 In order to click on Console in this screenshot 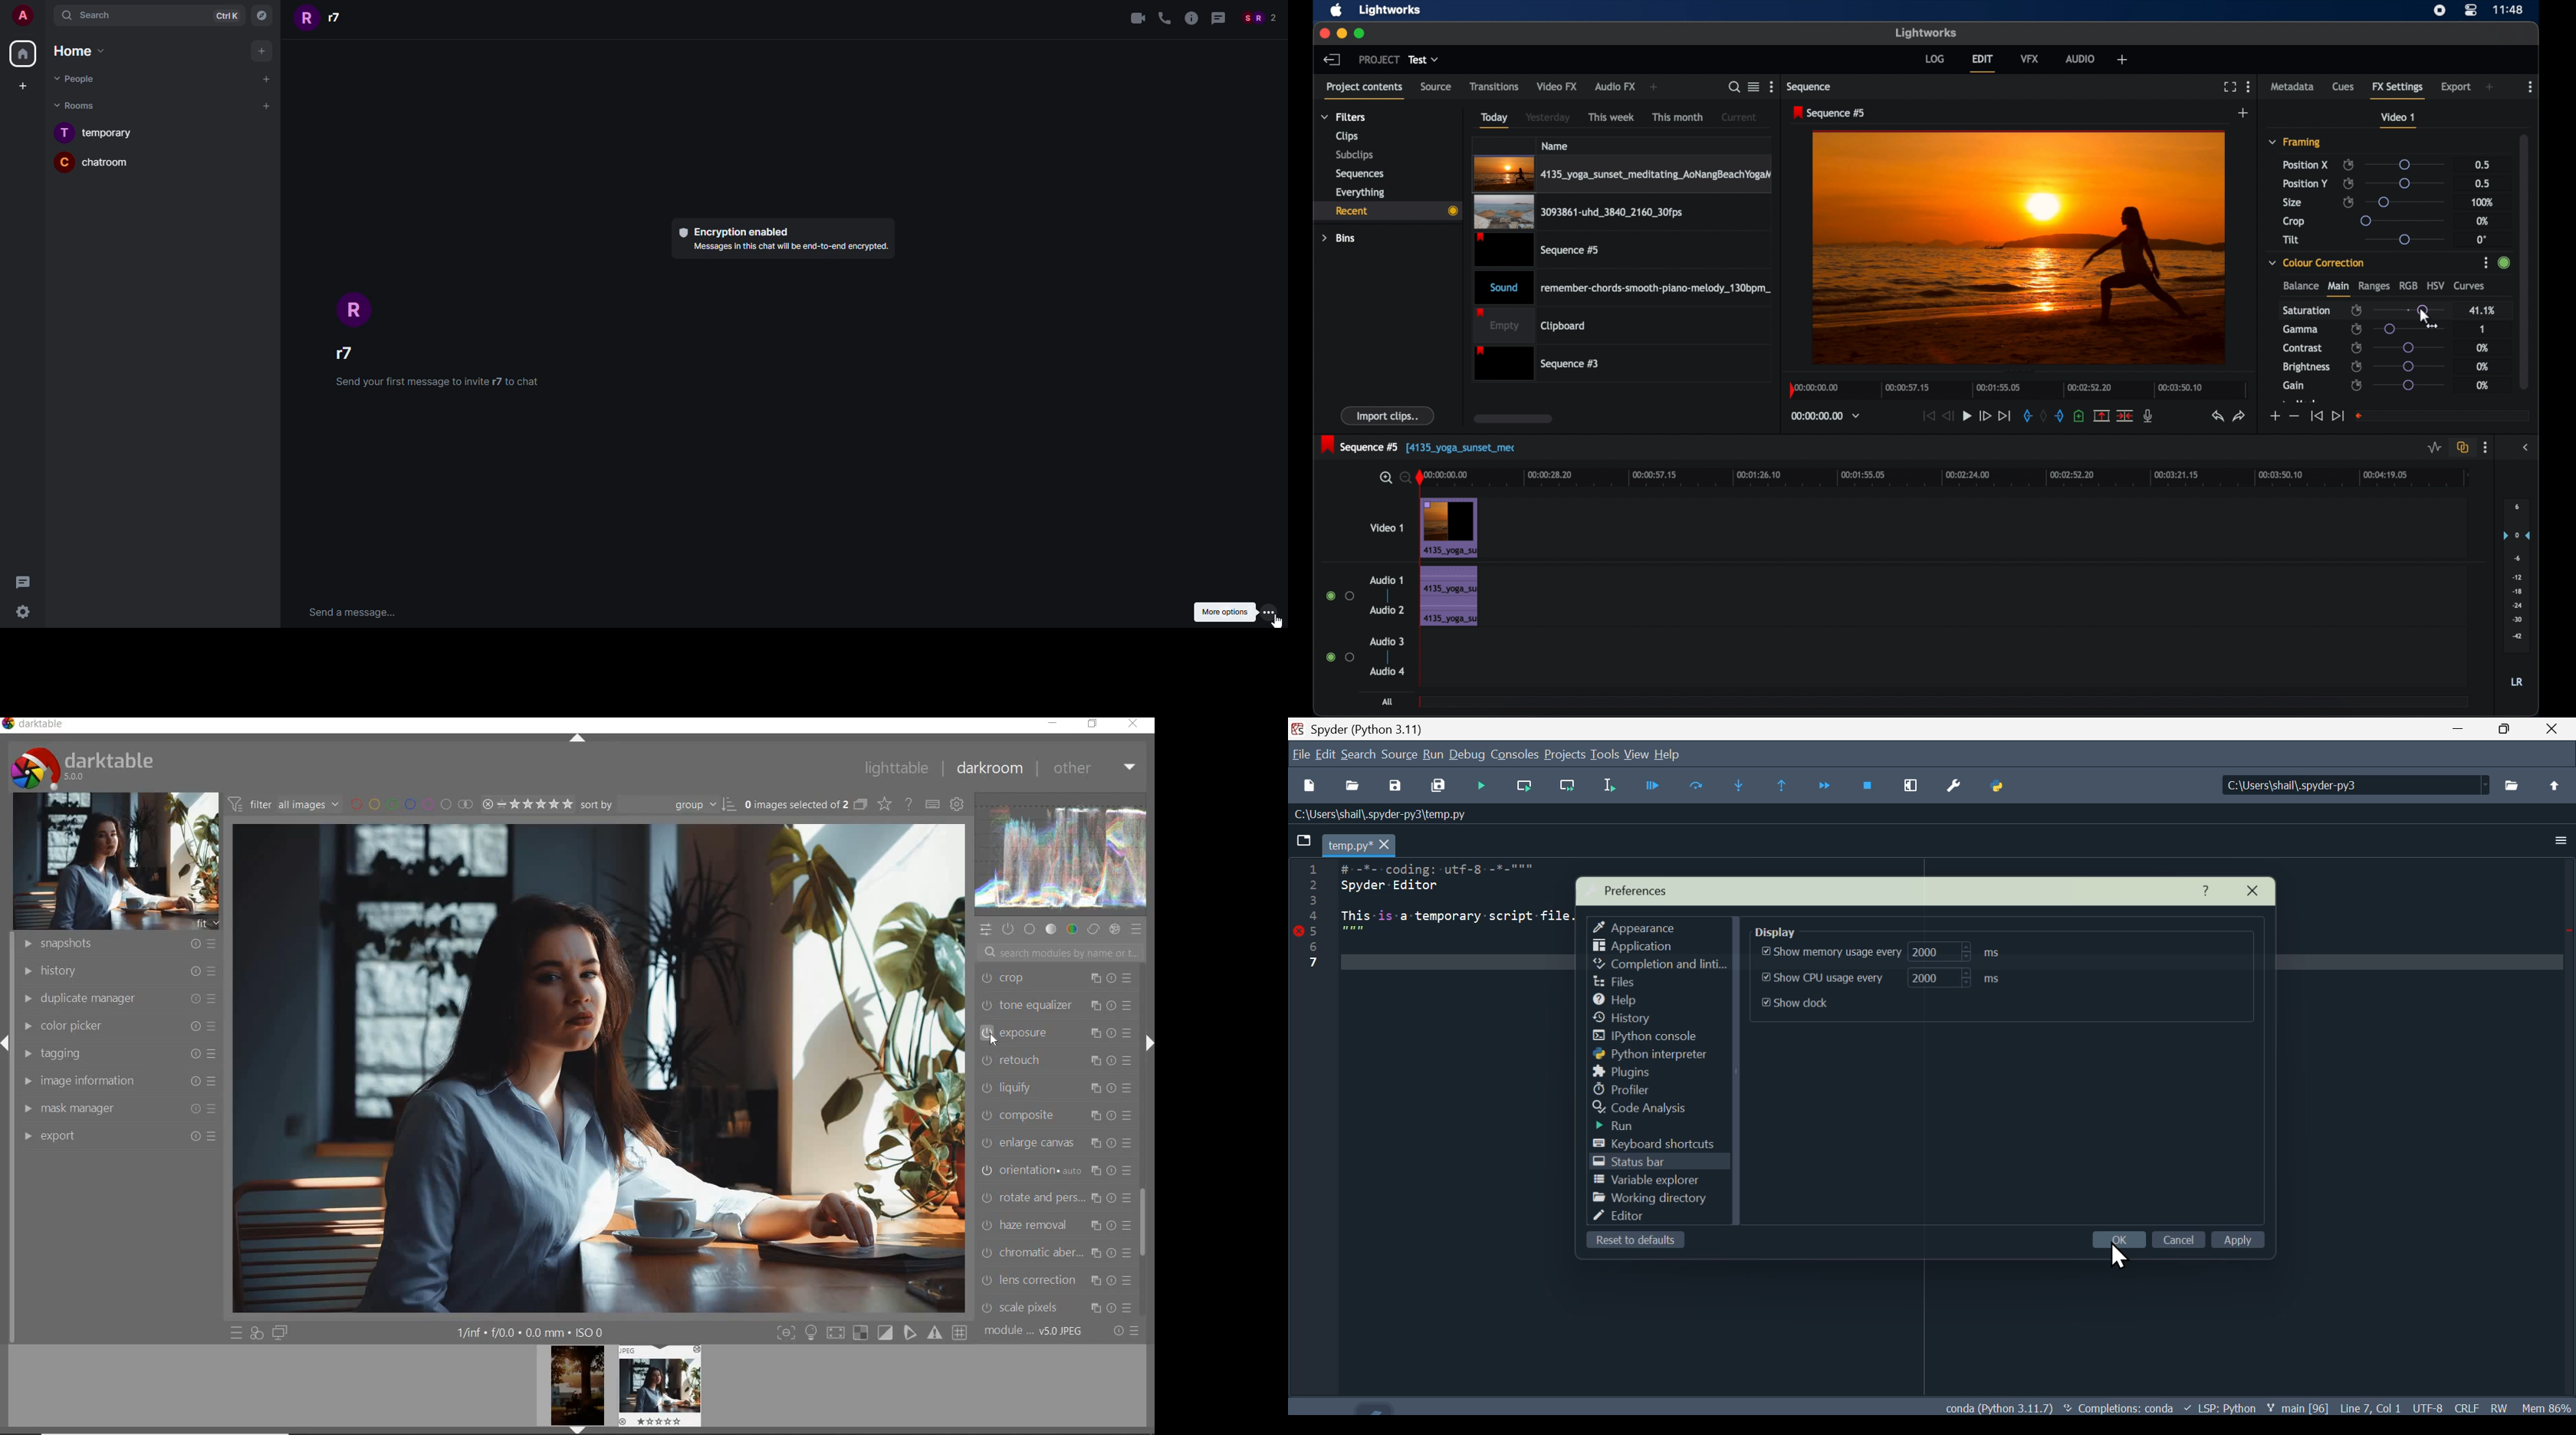, I will do `click(1516, 754)`.